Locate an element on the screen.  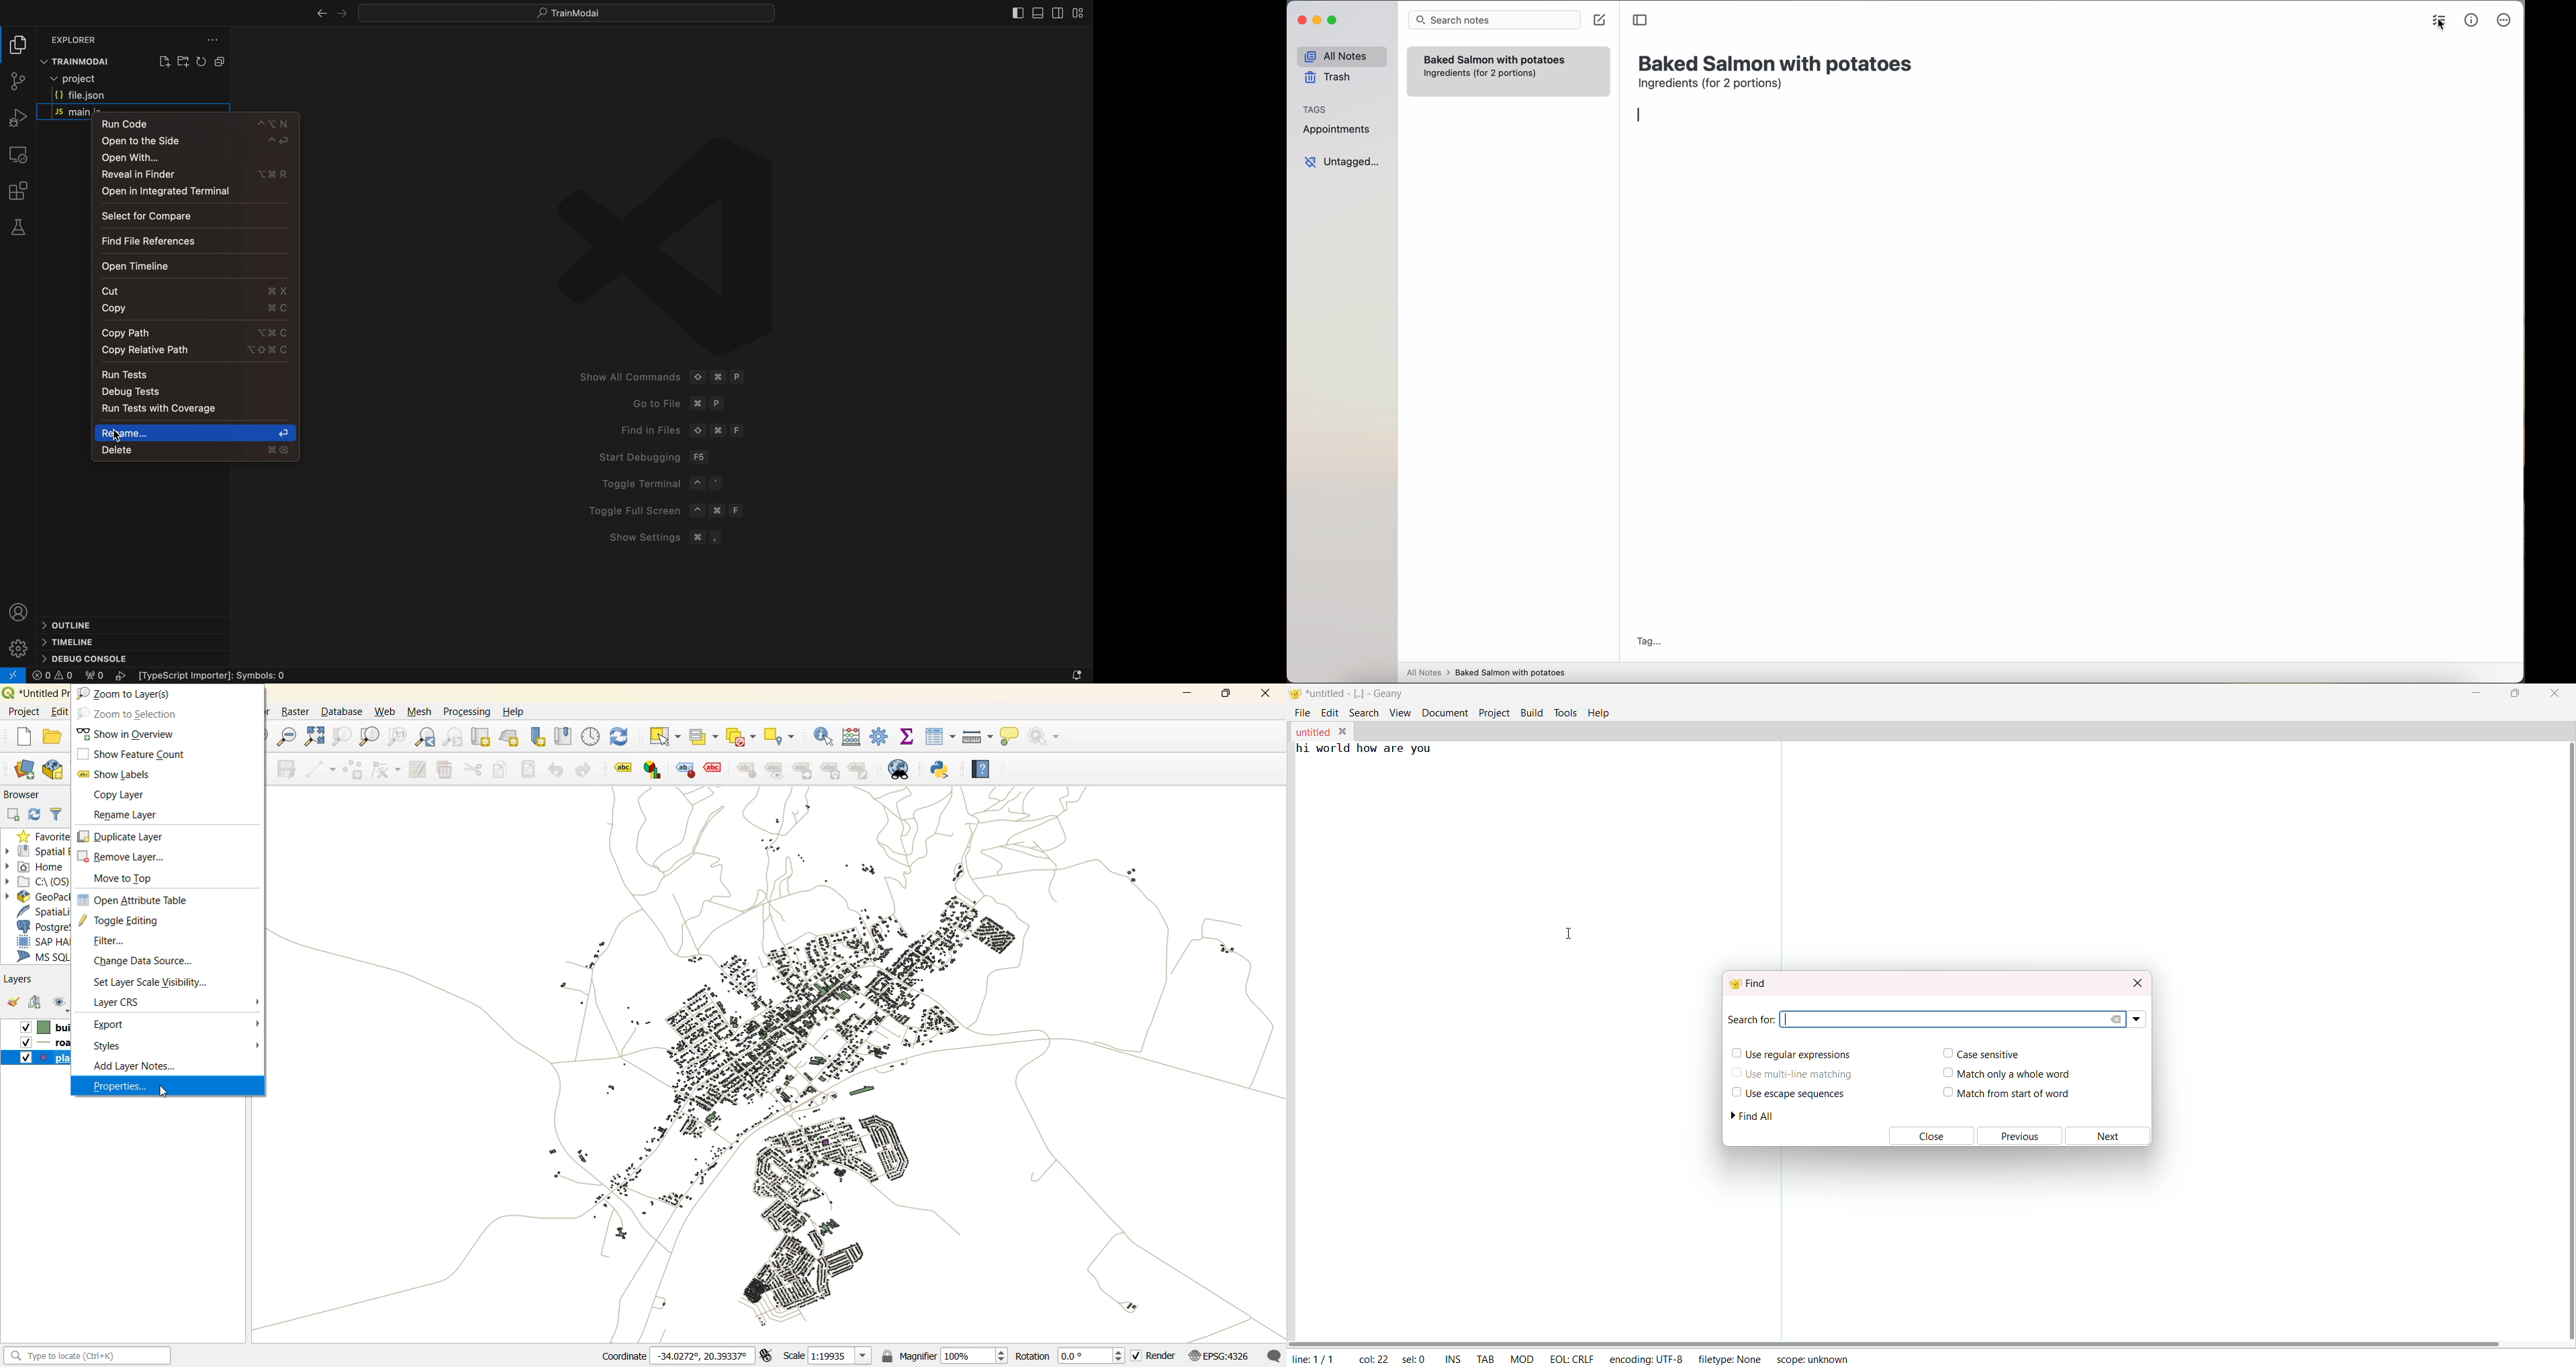
separator is located at coordinates (1778, 853).